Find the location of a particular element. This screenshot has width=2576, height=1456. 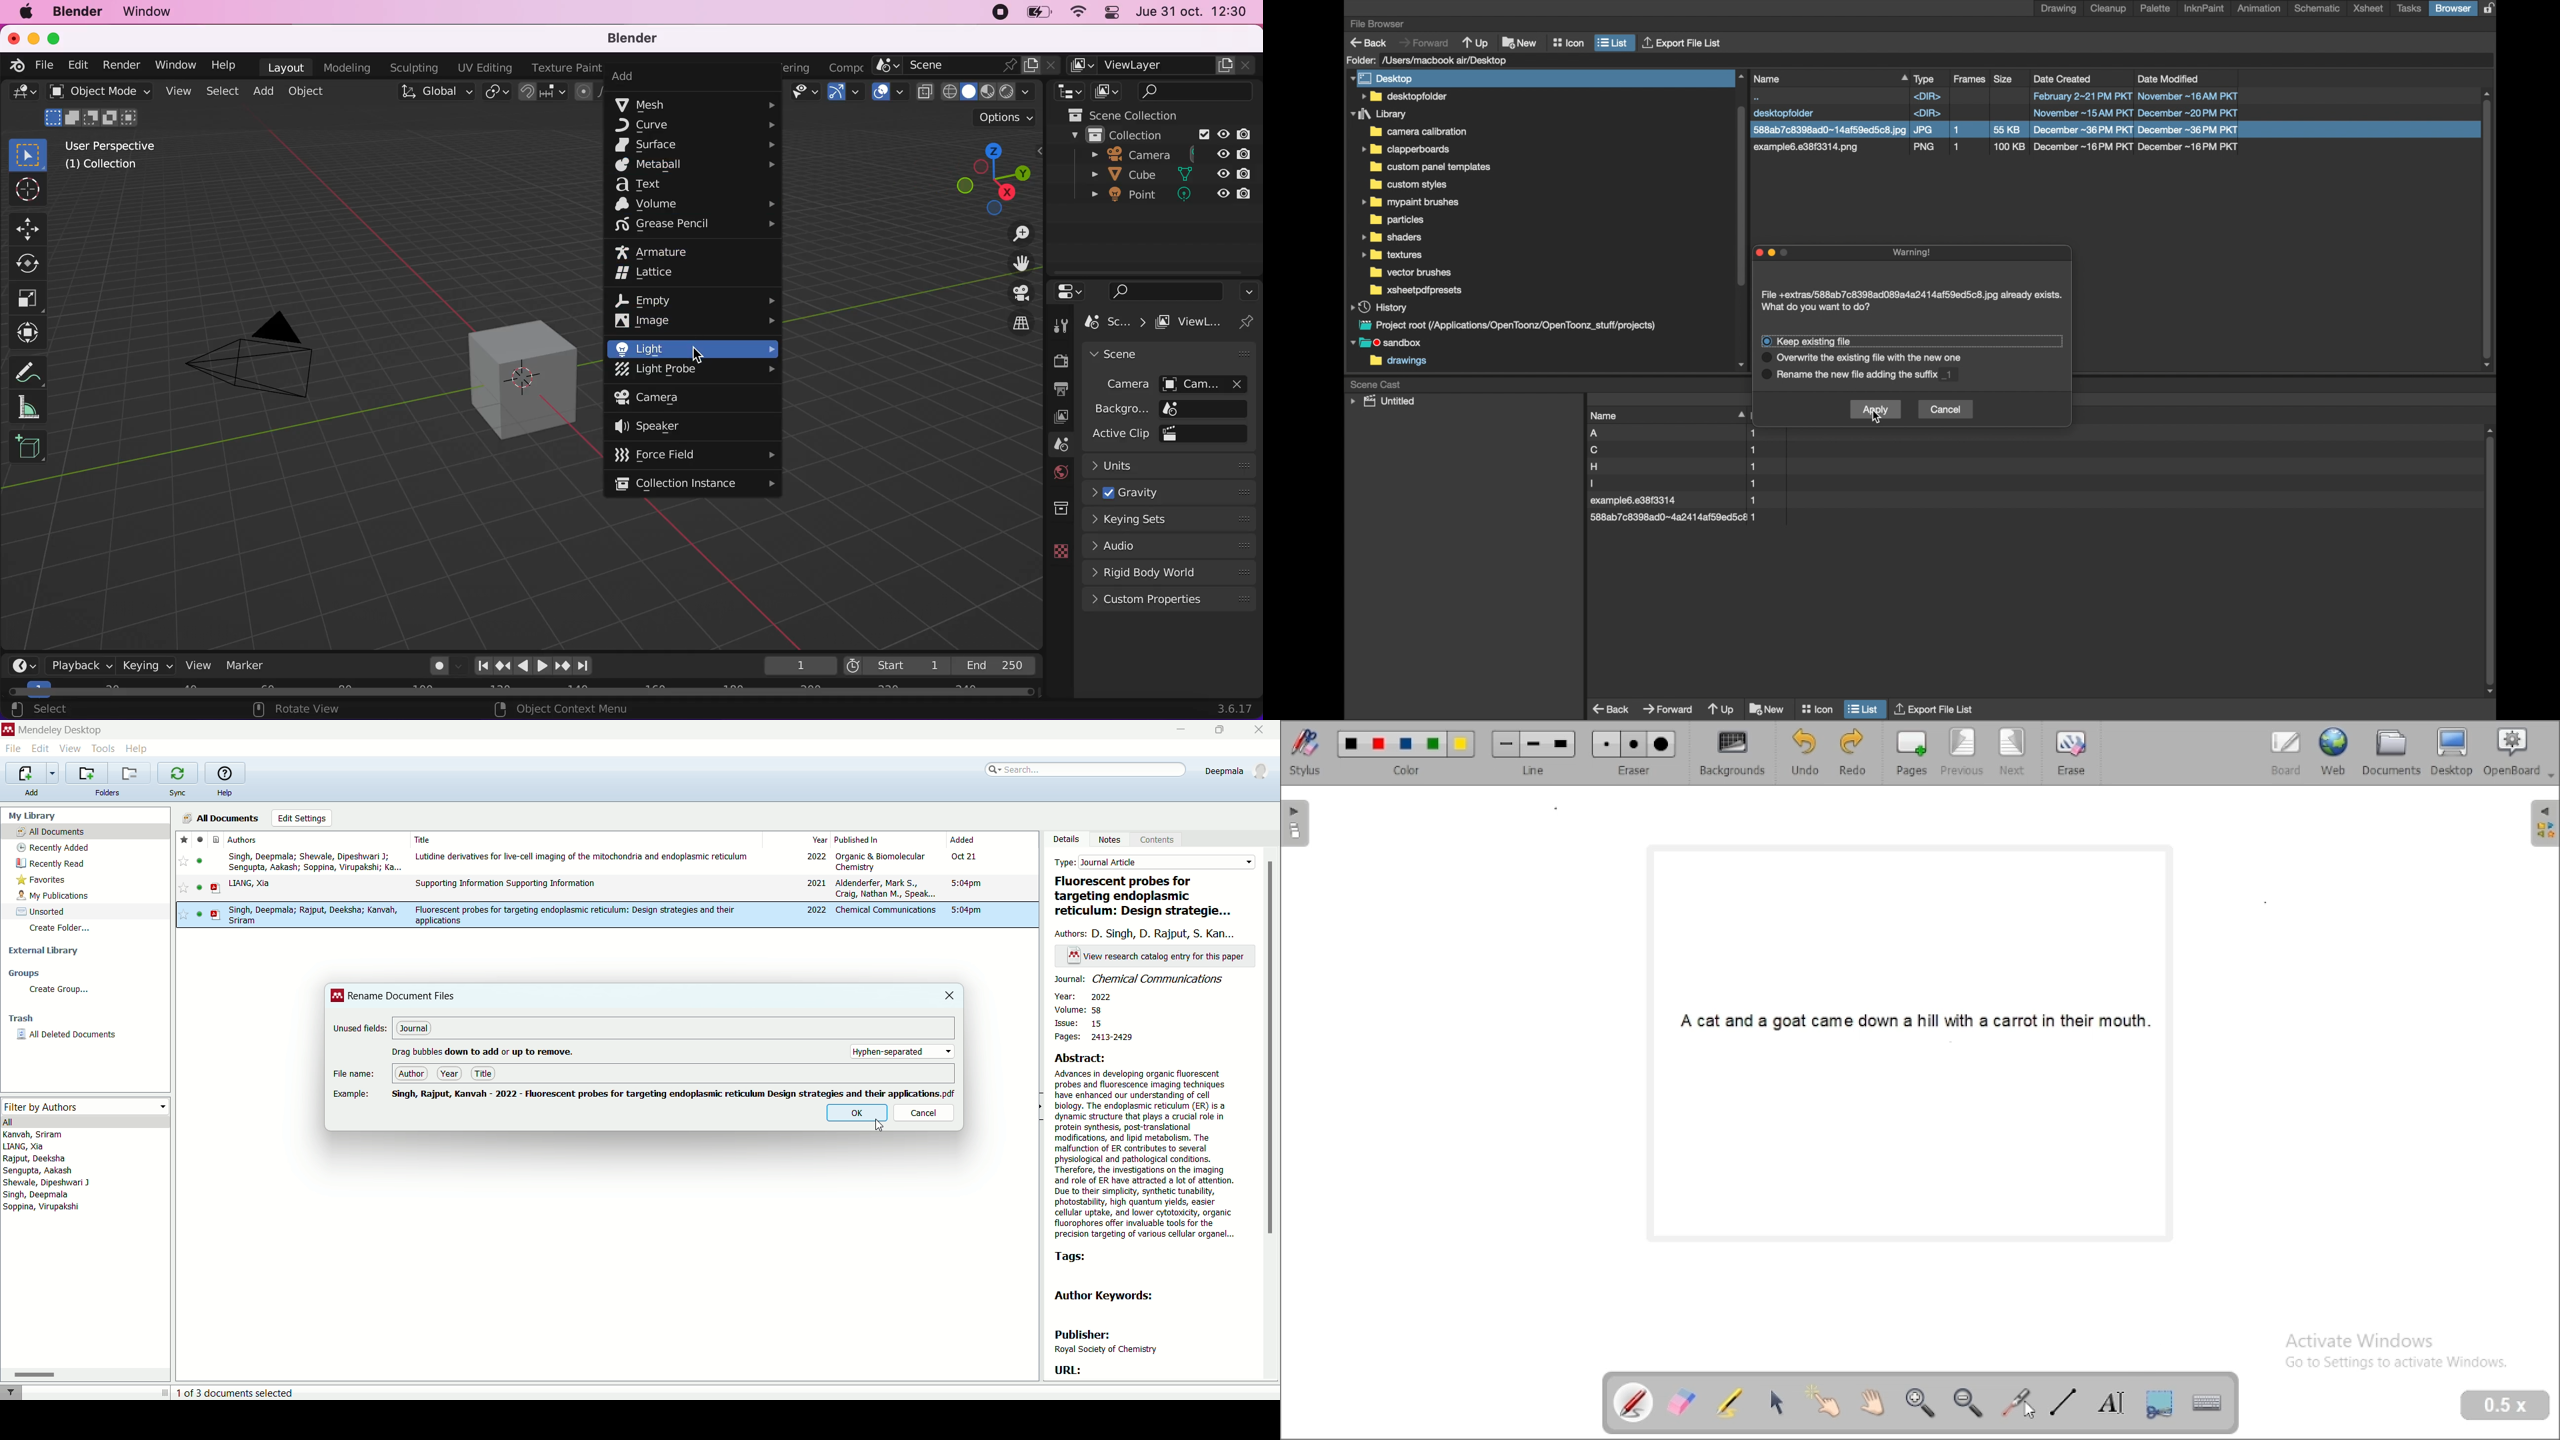

write text is located at coordinates (2110, 1402).